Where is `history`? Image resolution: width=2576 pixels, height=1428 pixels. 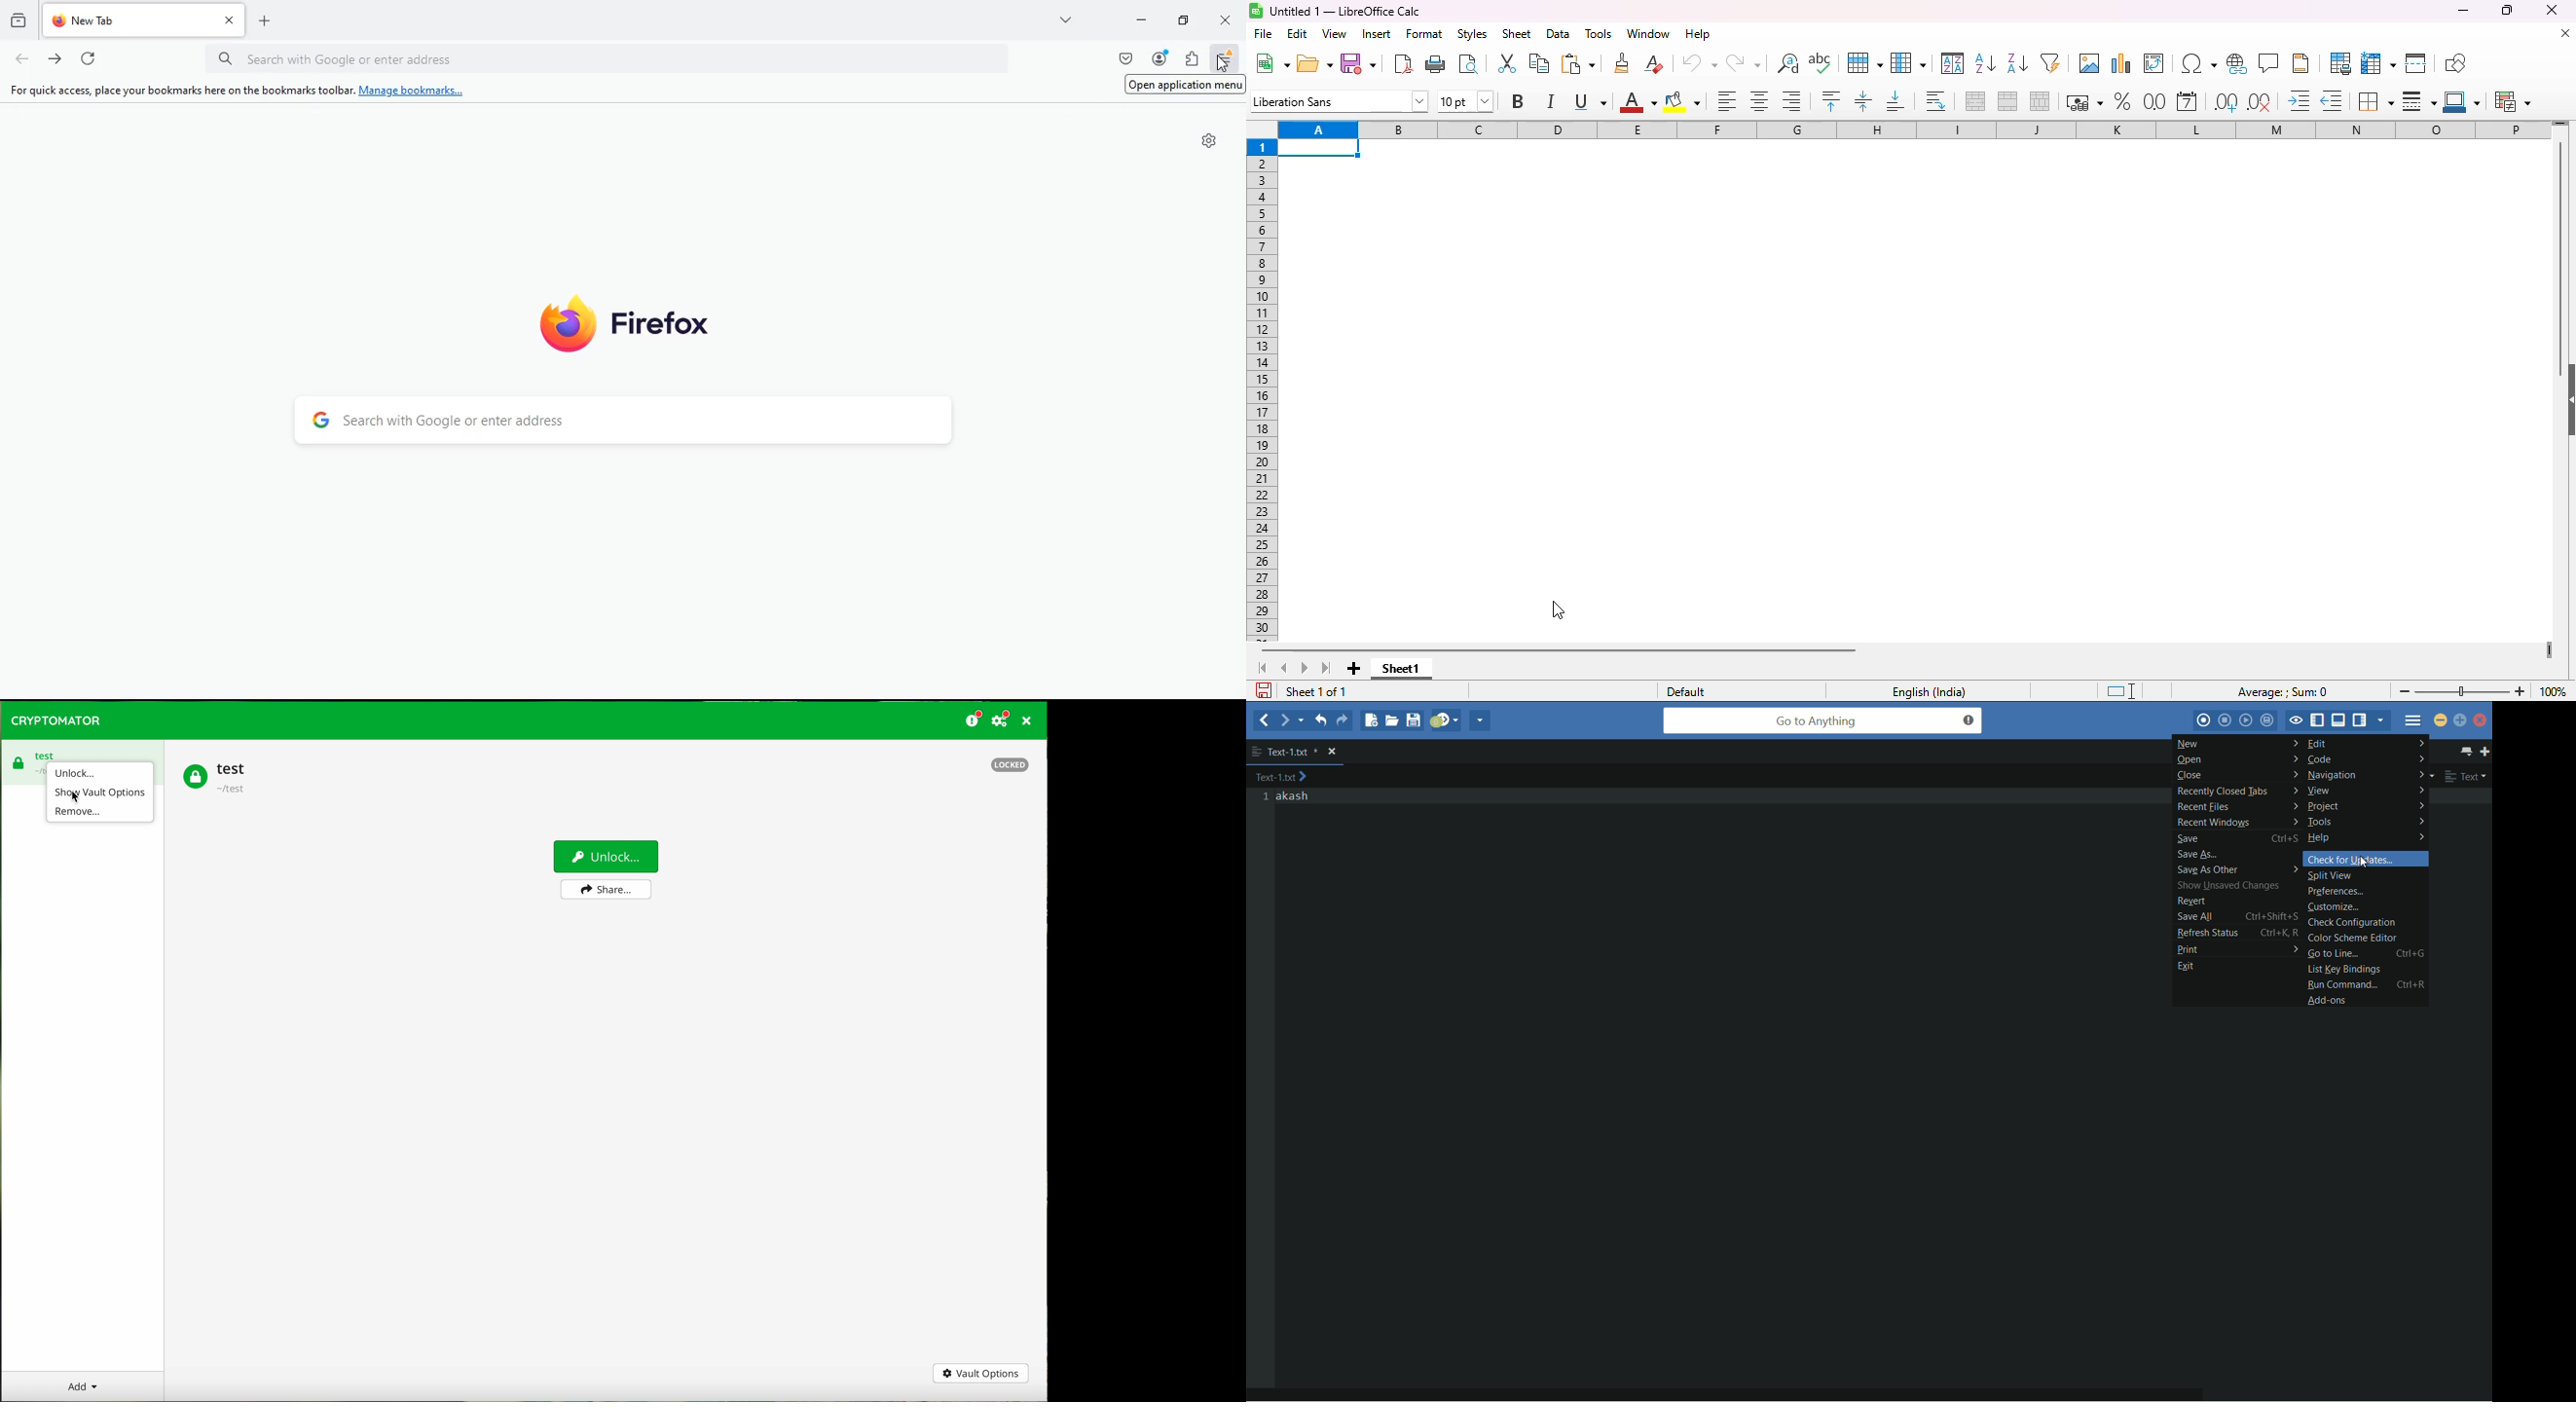
history is located at coordinates (16, 19).